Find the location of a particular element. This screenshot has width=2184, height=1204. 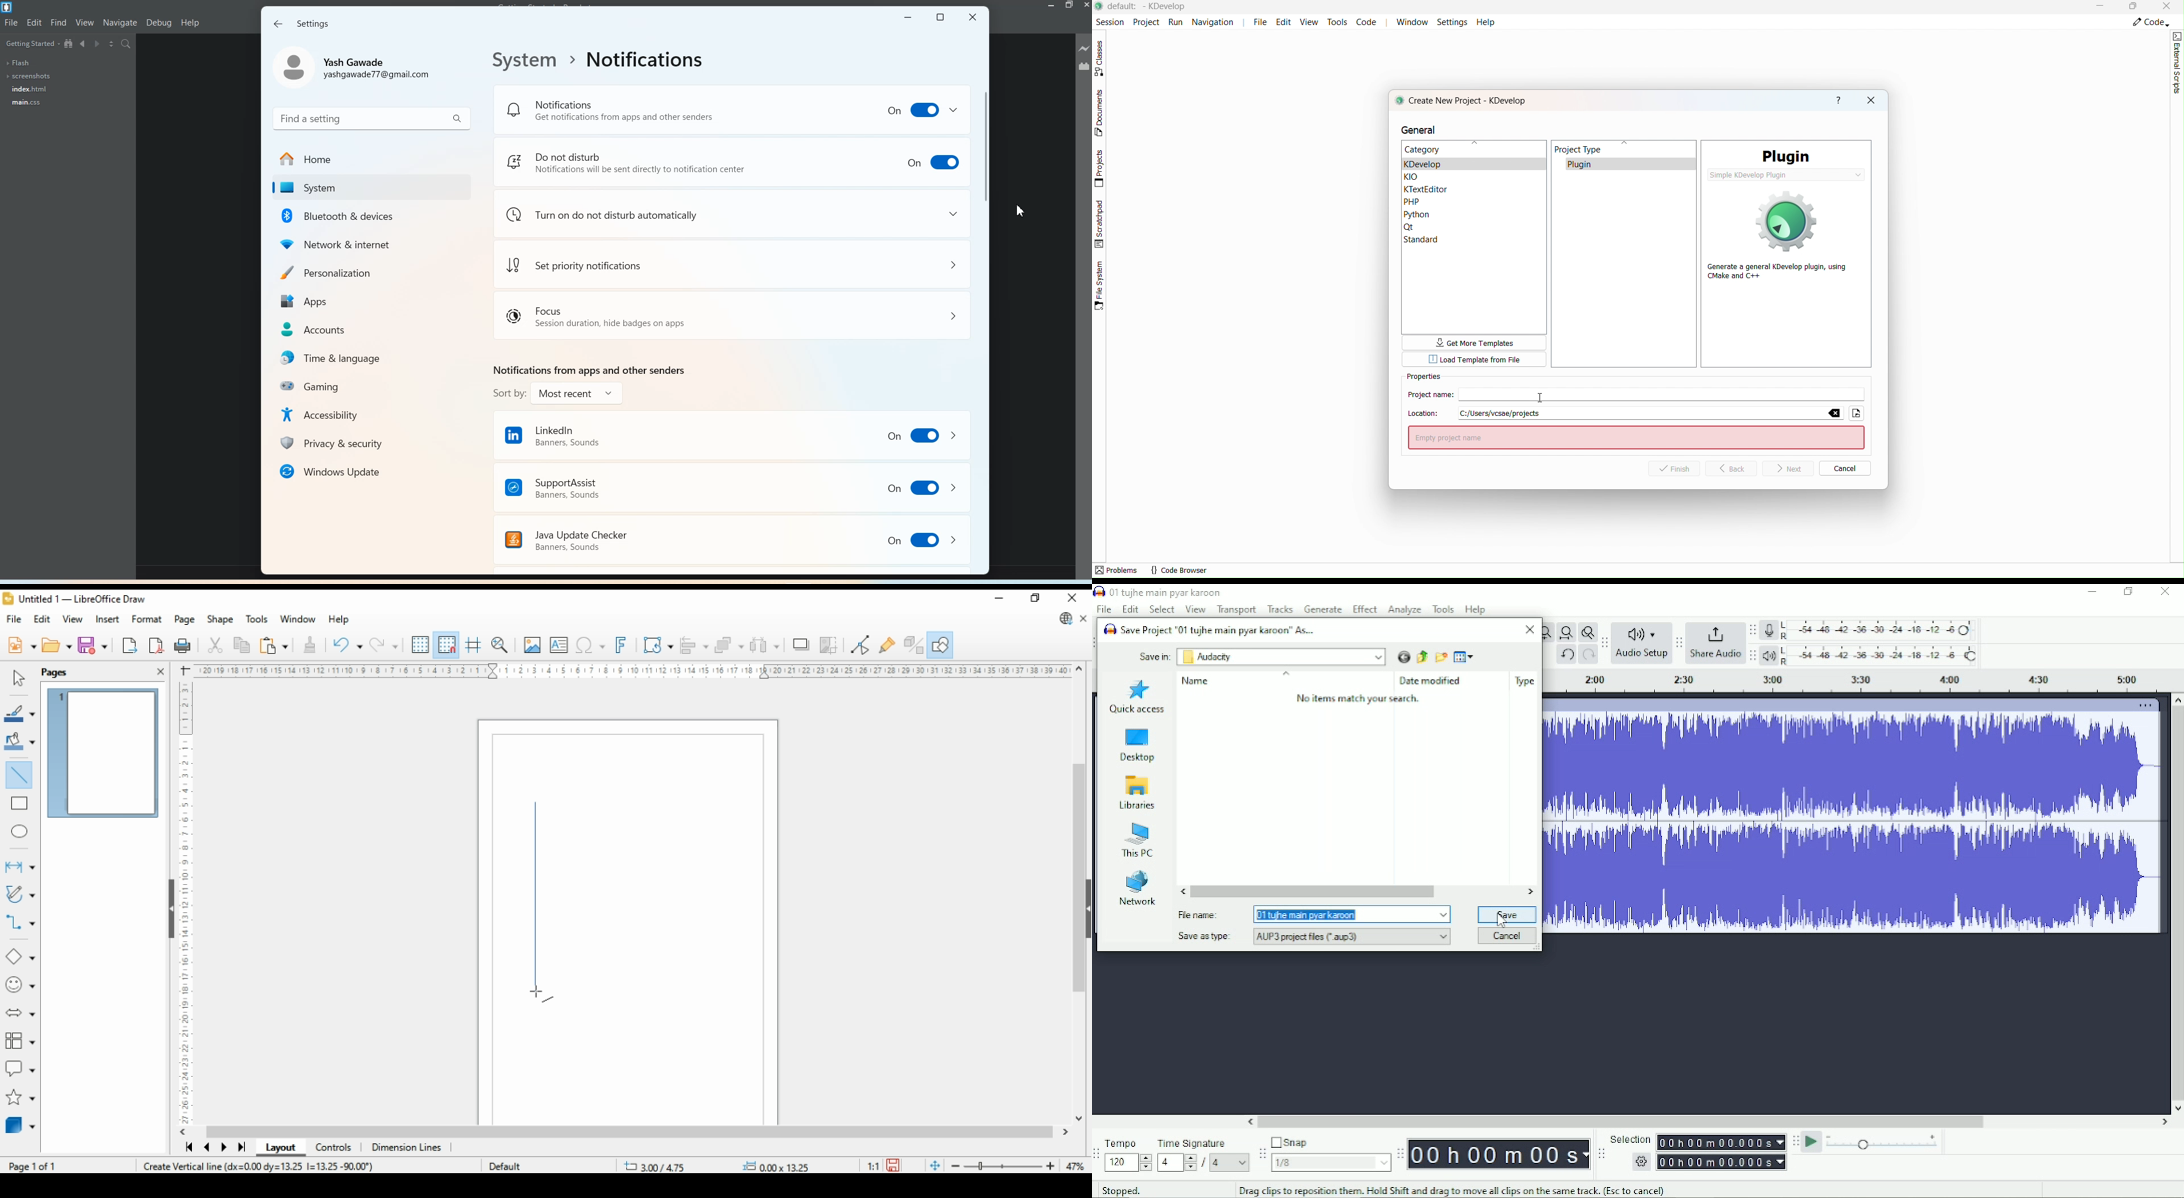

tools is located at coordinates (257, 618).